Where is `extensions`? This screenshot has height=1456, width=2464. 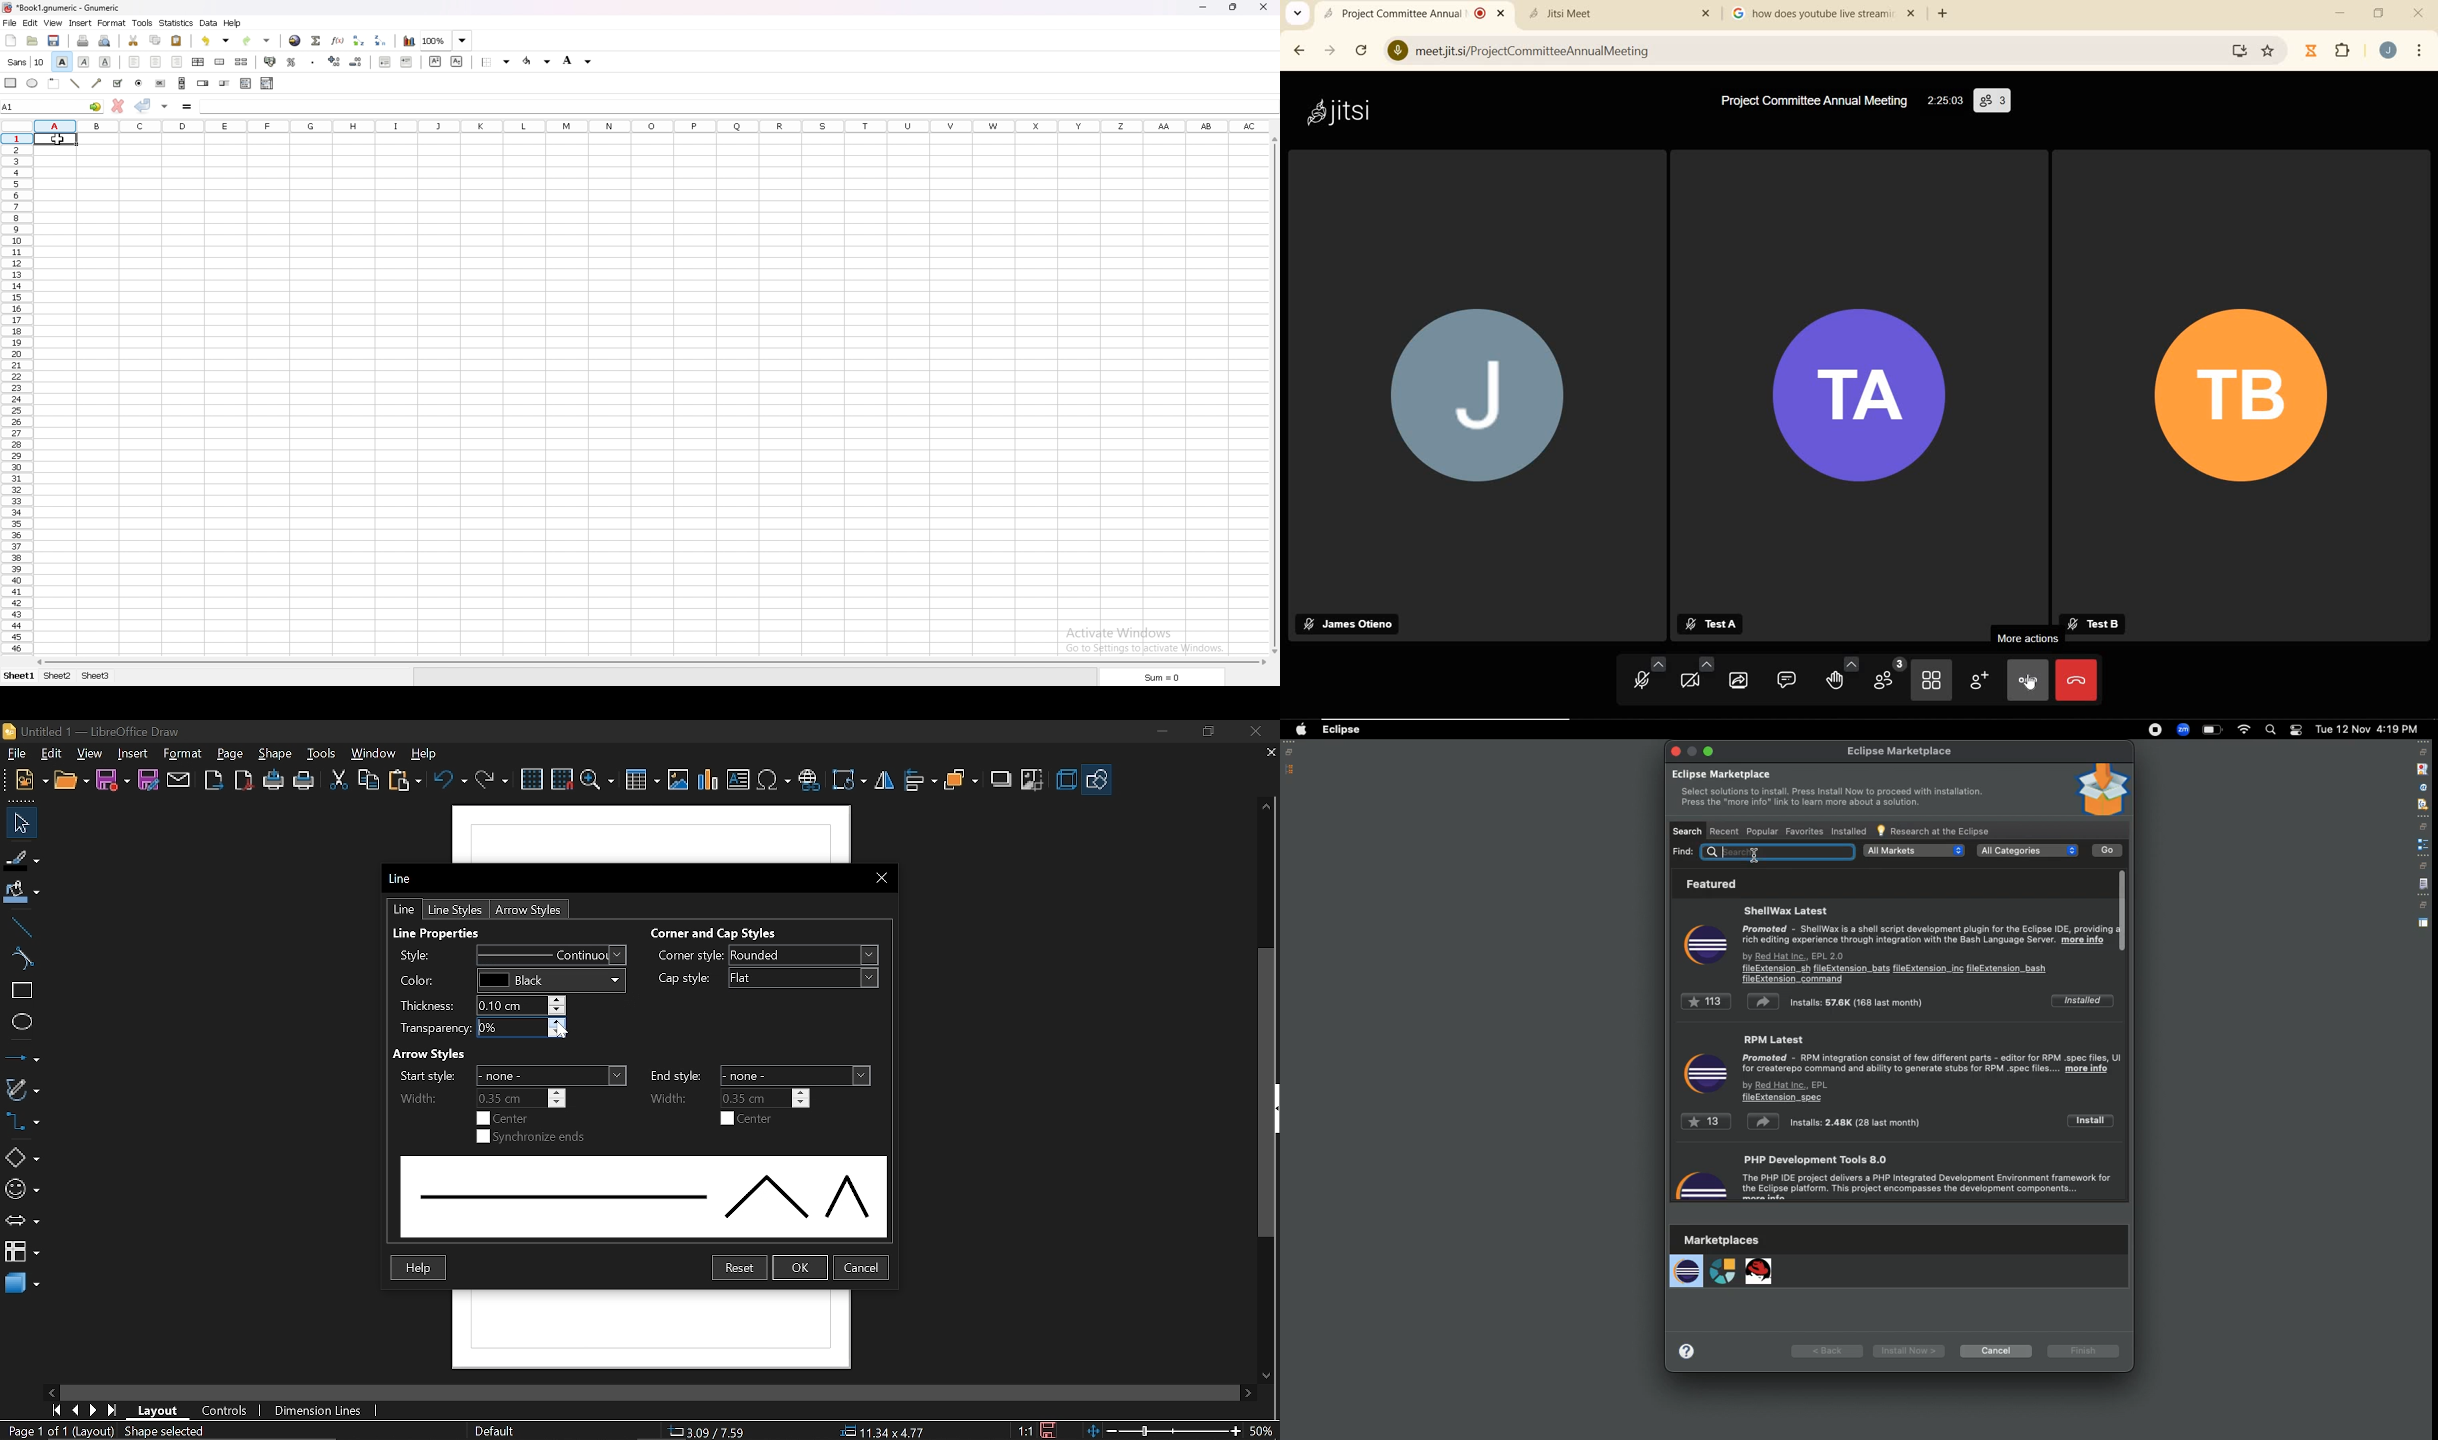
extensions is located at coordinates (2346, 52).